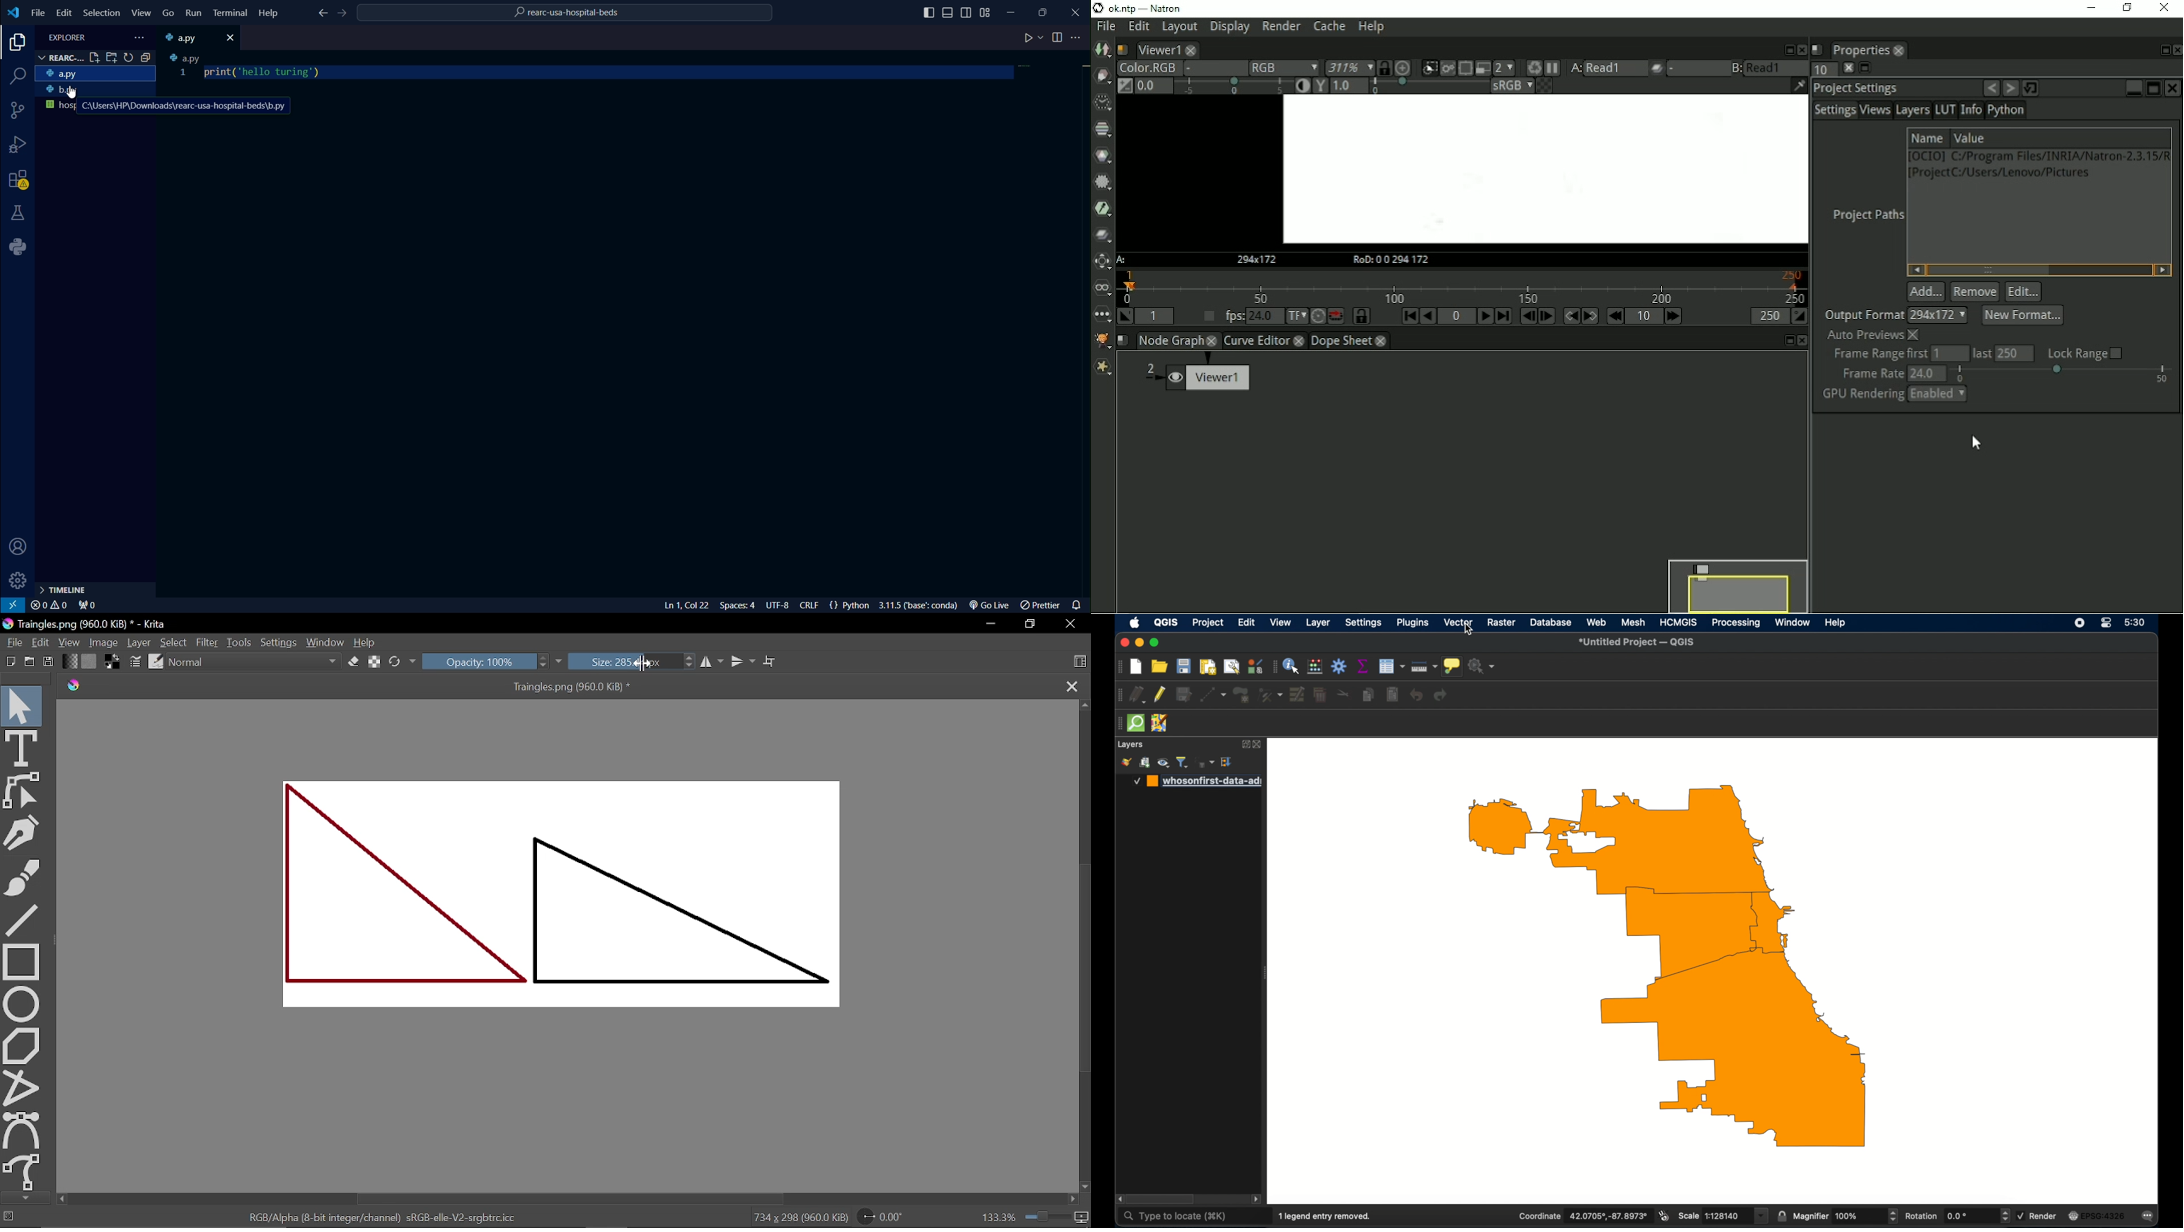 This screenshot has height=1232, width=2184. I want to click on problems, so click(50, 605).